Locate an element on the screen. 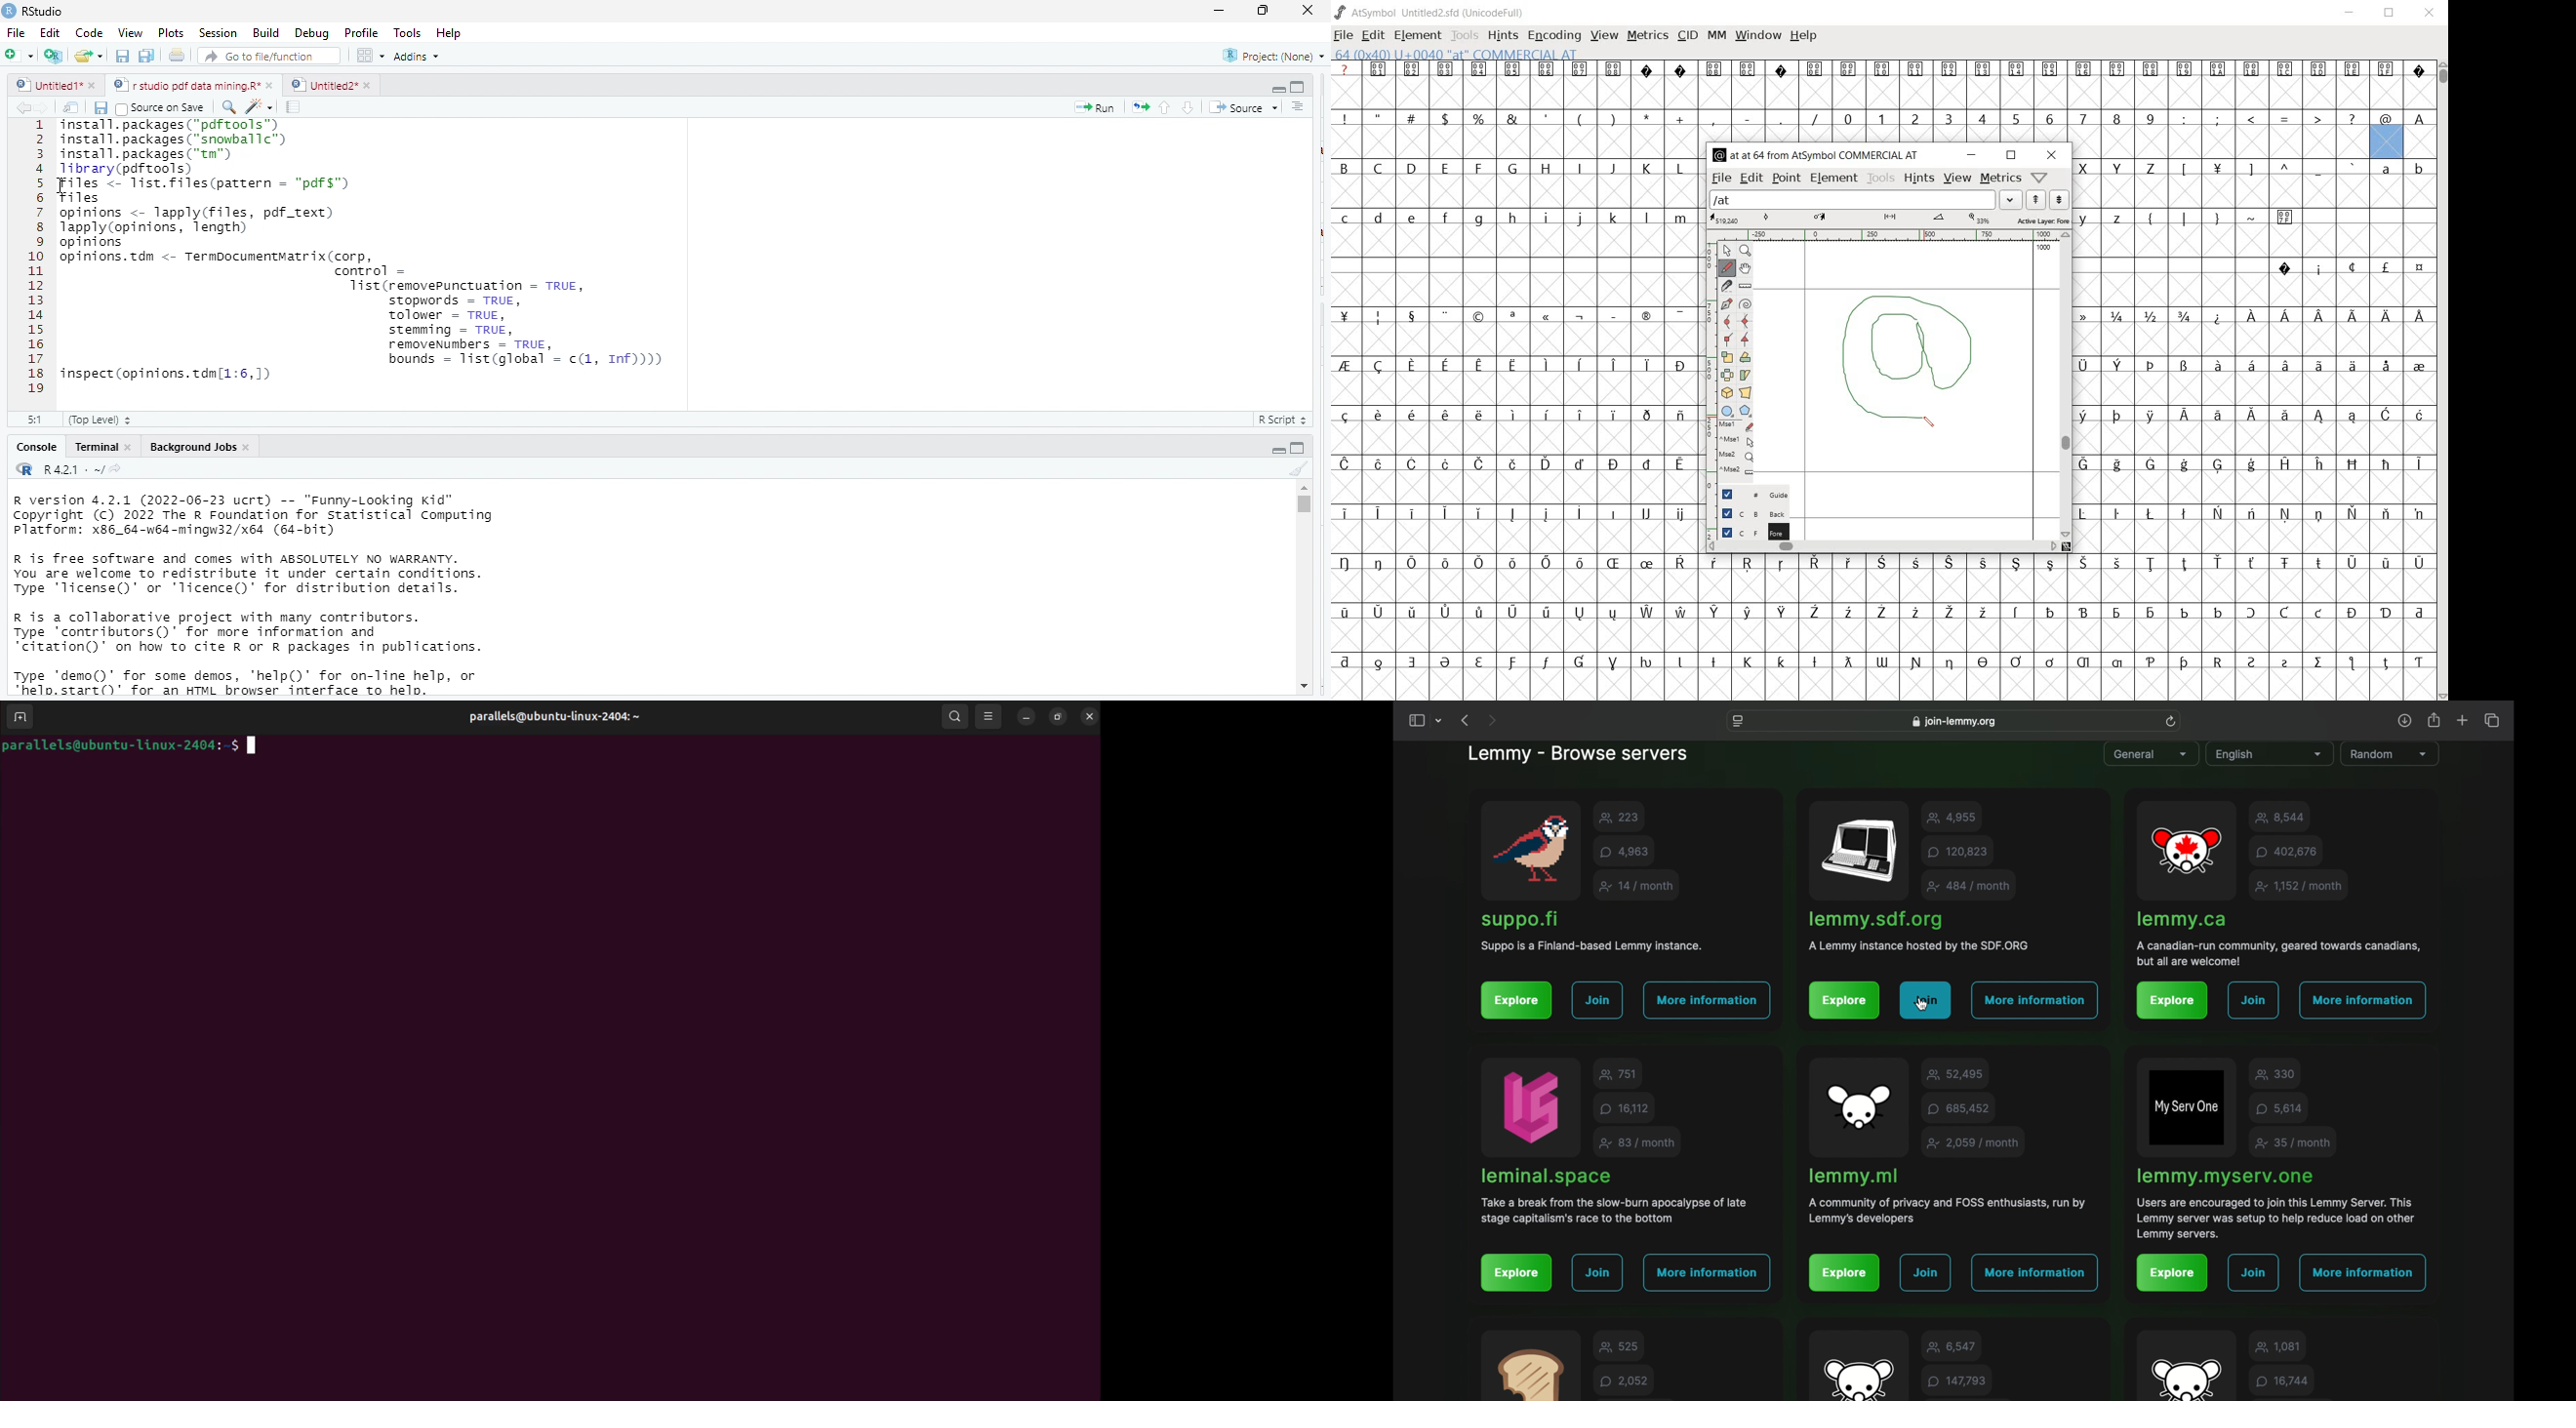  comments is located at coordinates (1958, 851).